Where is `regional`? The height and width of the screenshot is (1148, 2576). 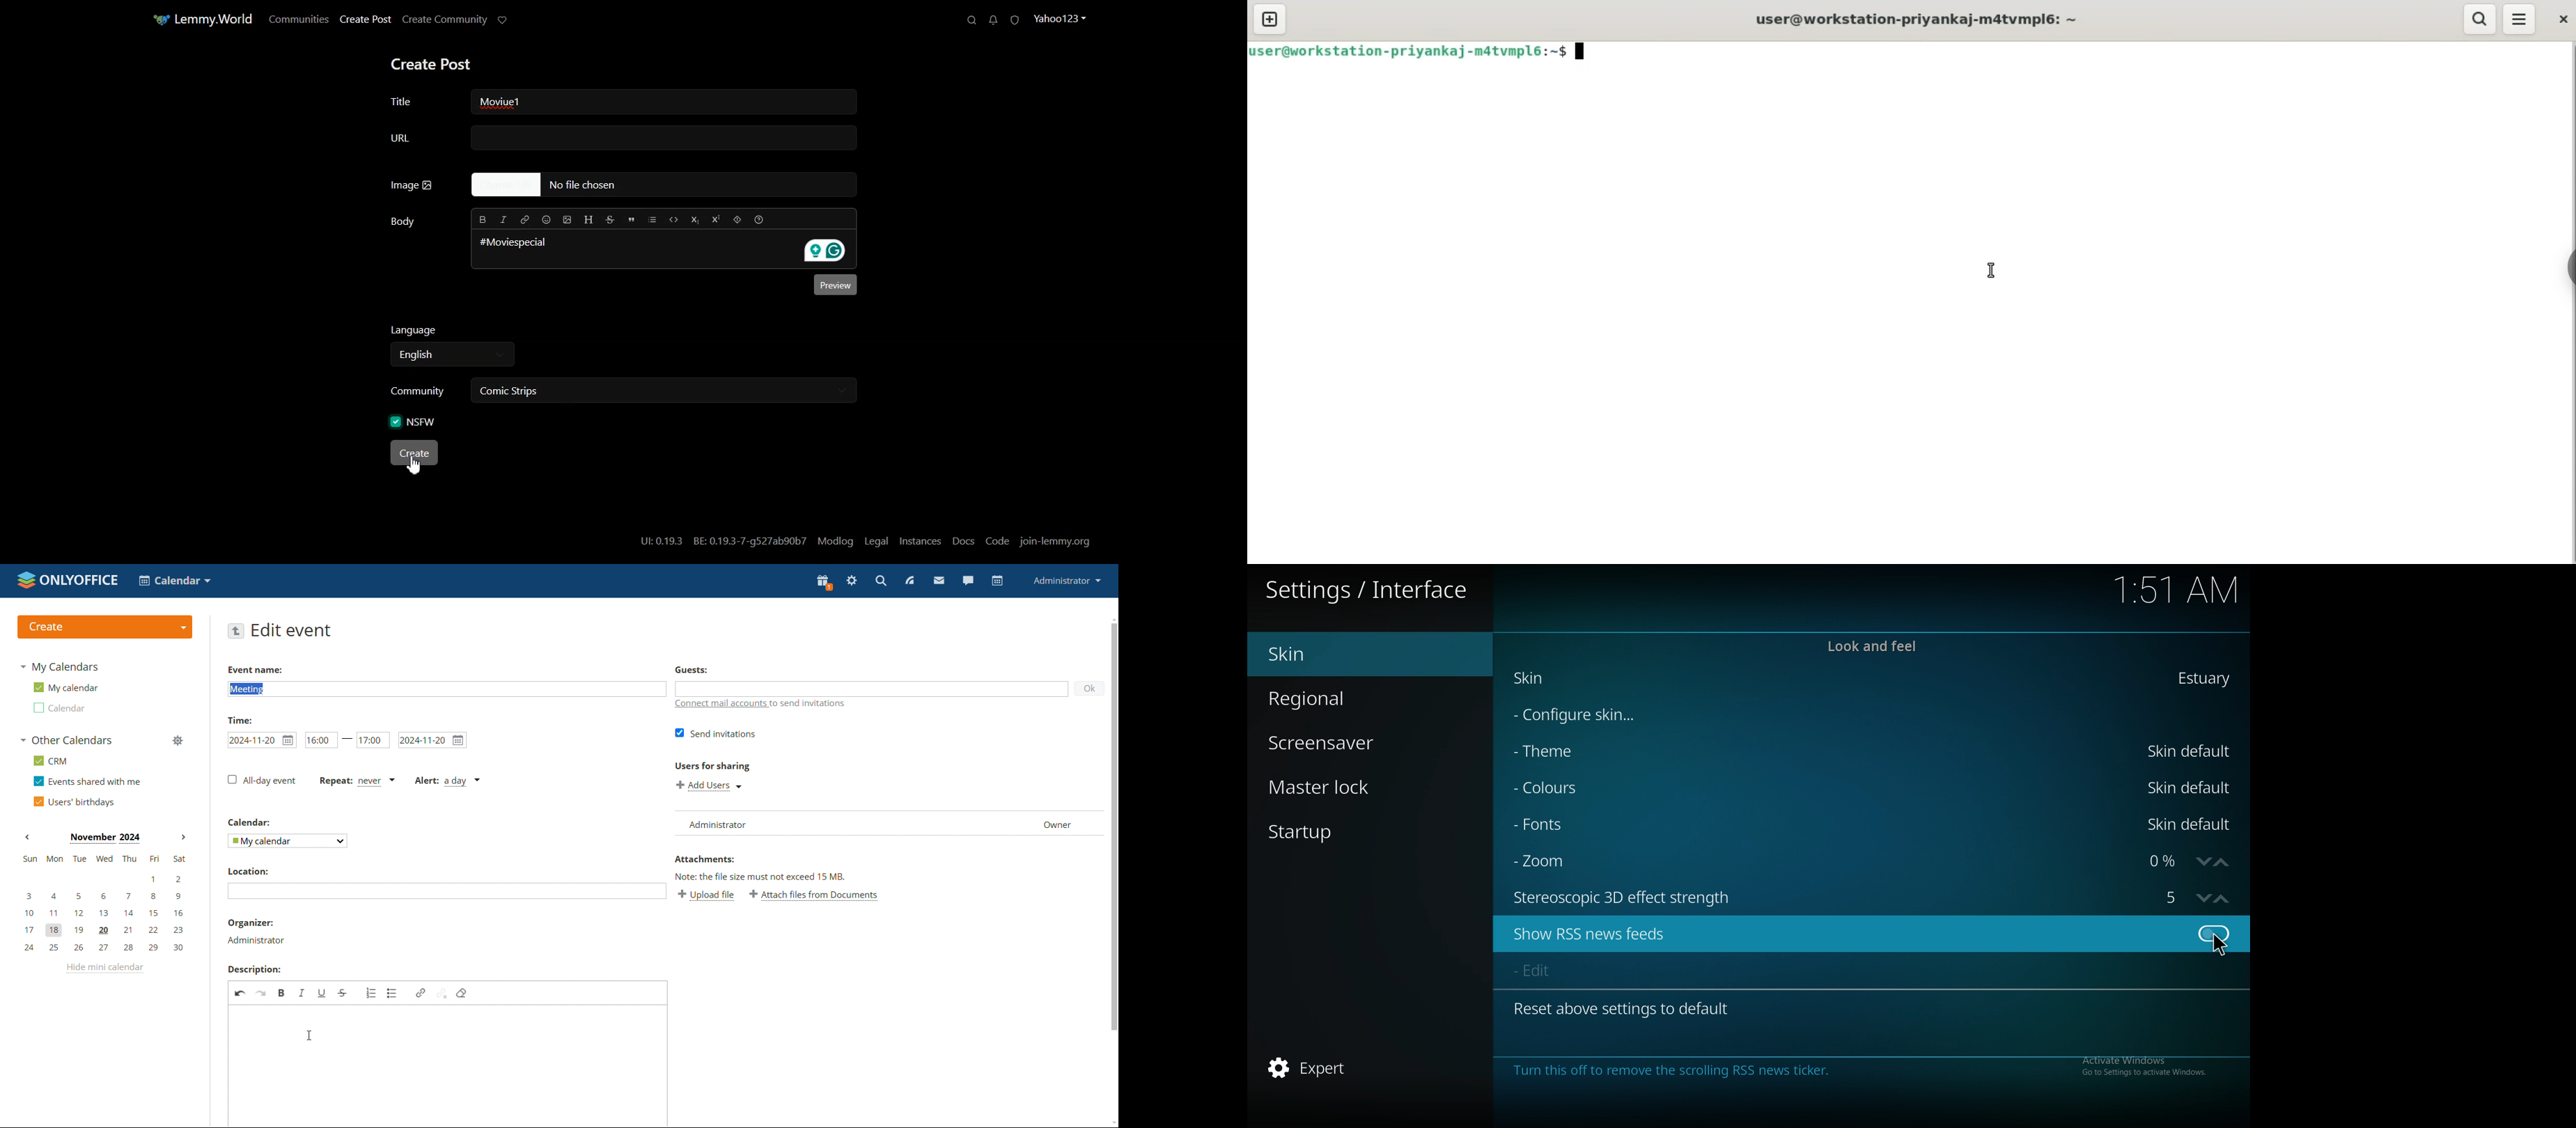 regional is located at coordinates (1326, 697).